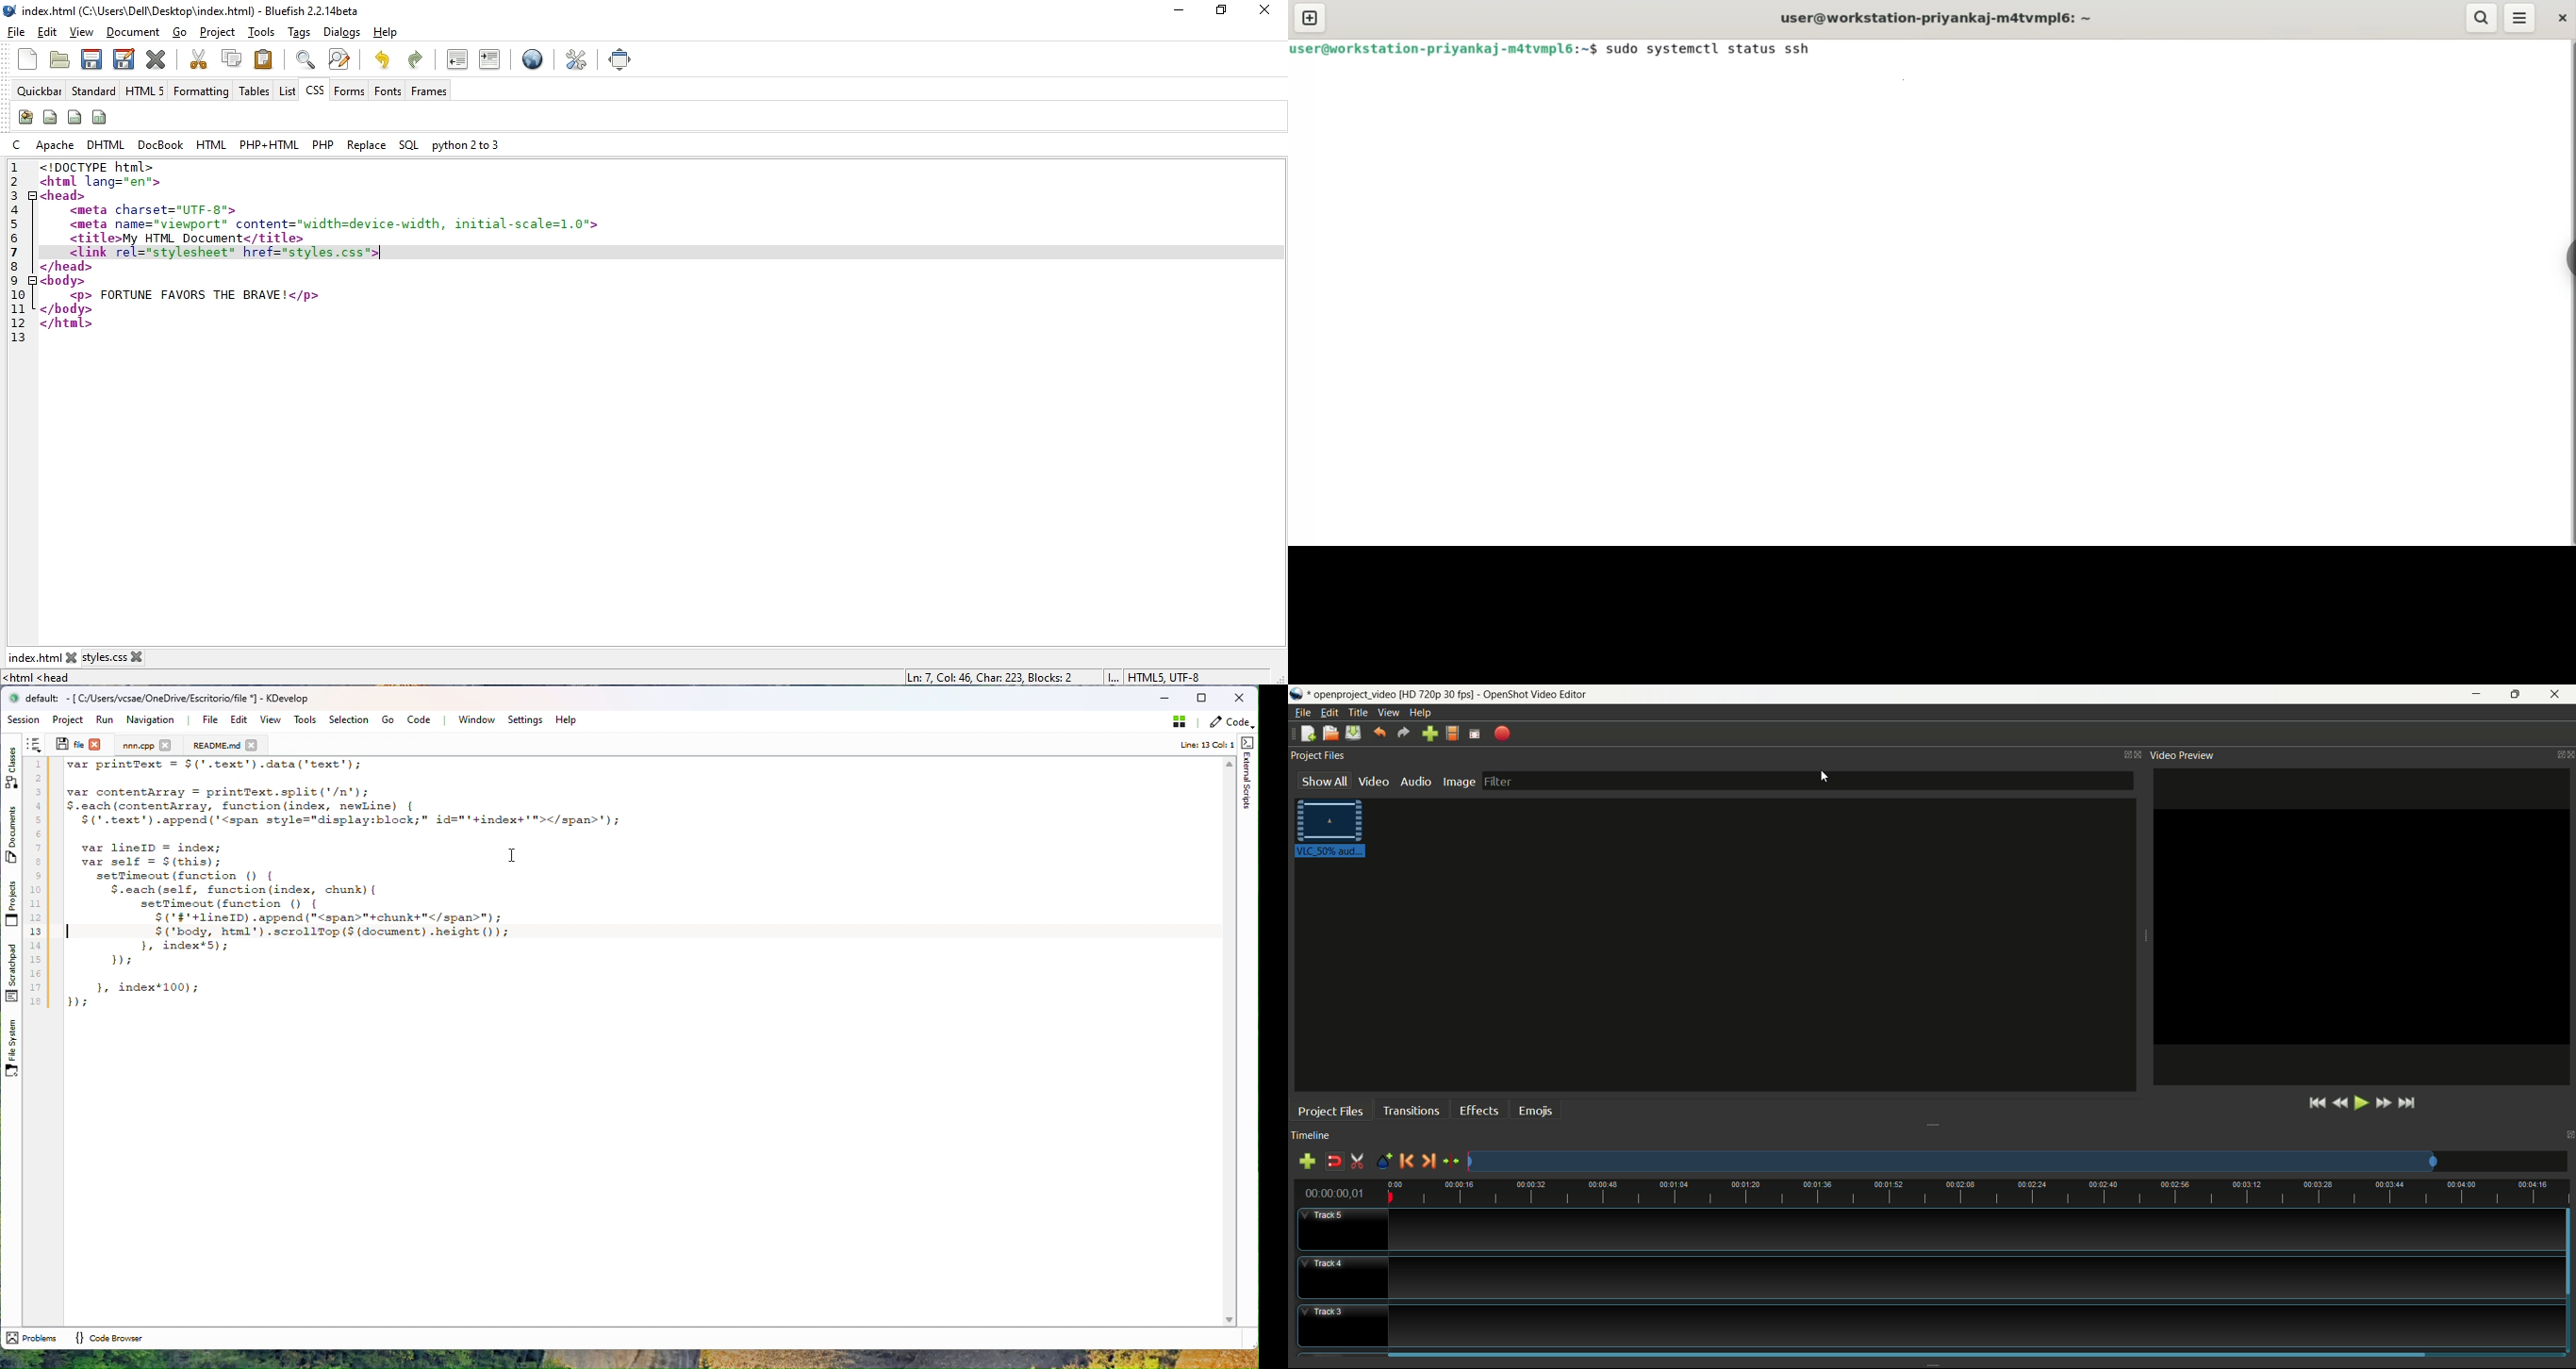  What do you see at coordinates (1409, 1109) in the screenshot?
I see `transitions` at bounding box center [1409, 1109].